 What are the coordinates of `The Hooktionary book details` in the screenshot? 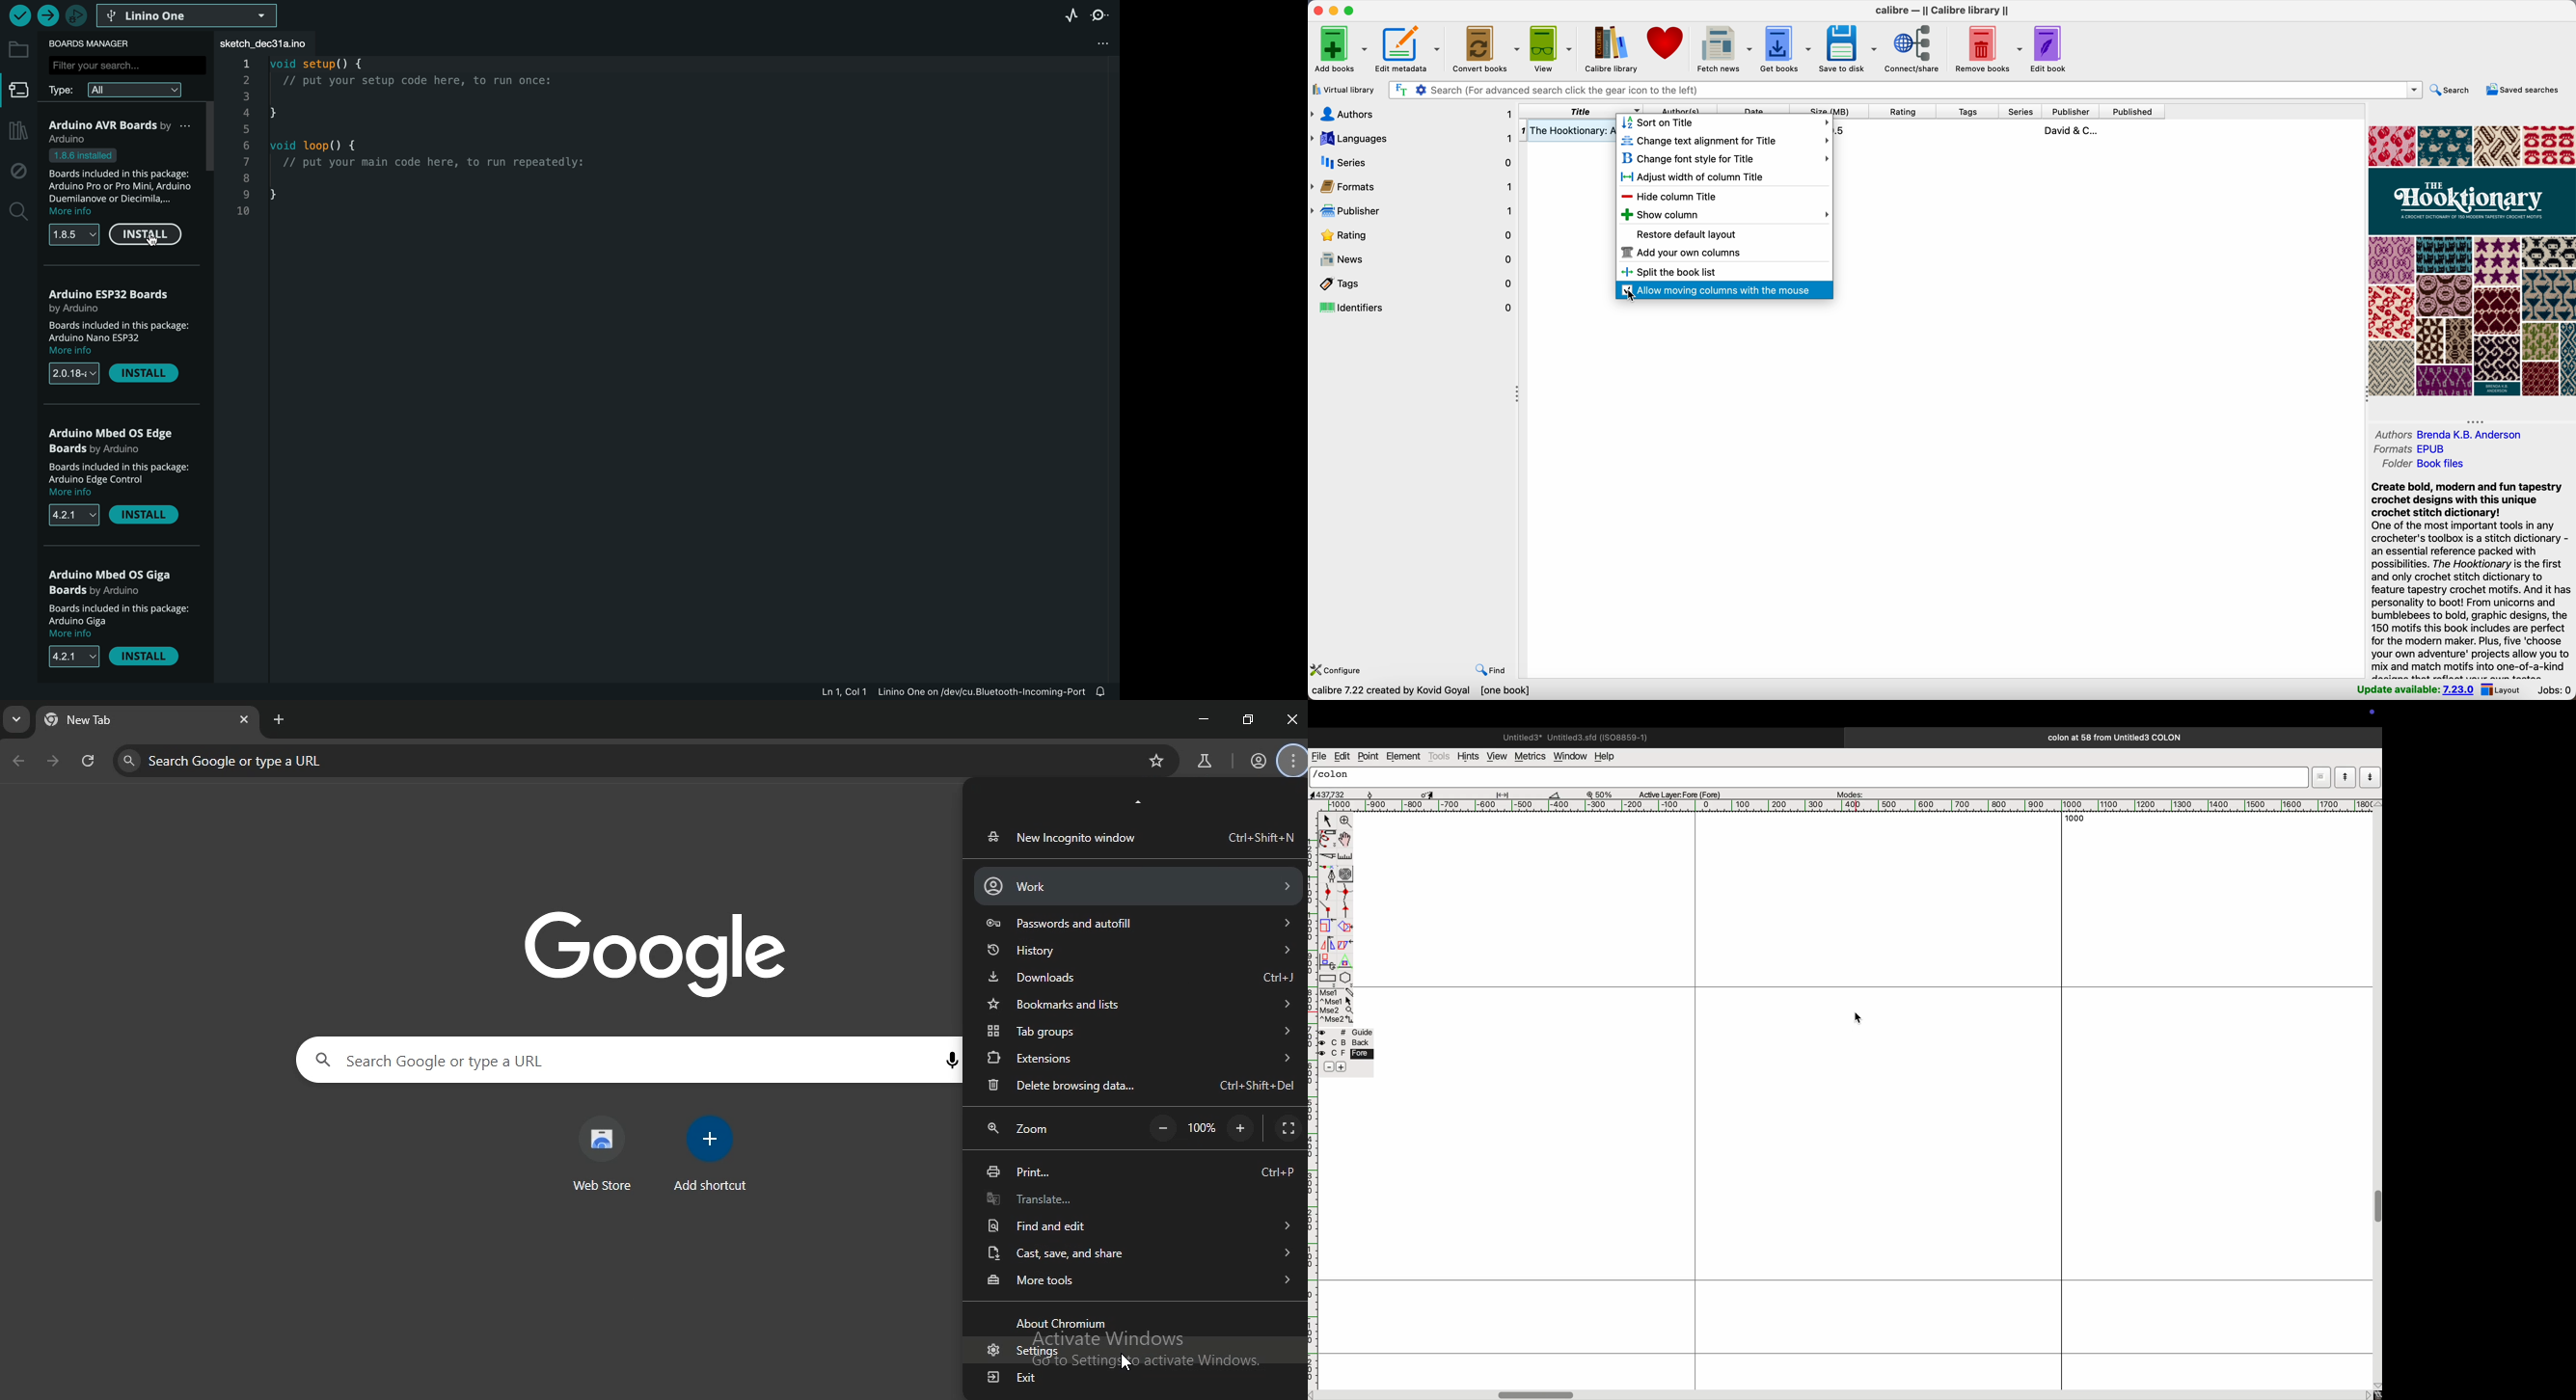 It's located at (1567, 131).